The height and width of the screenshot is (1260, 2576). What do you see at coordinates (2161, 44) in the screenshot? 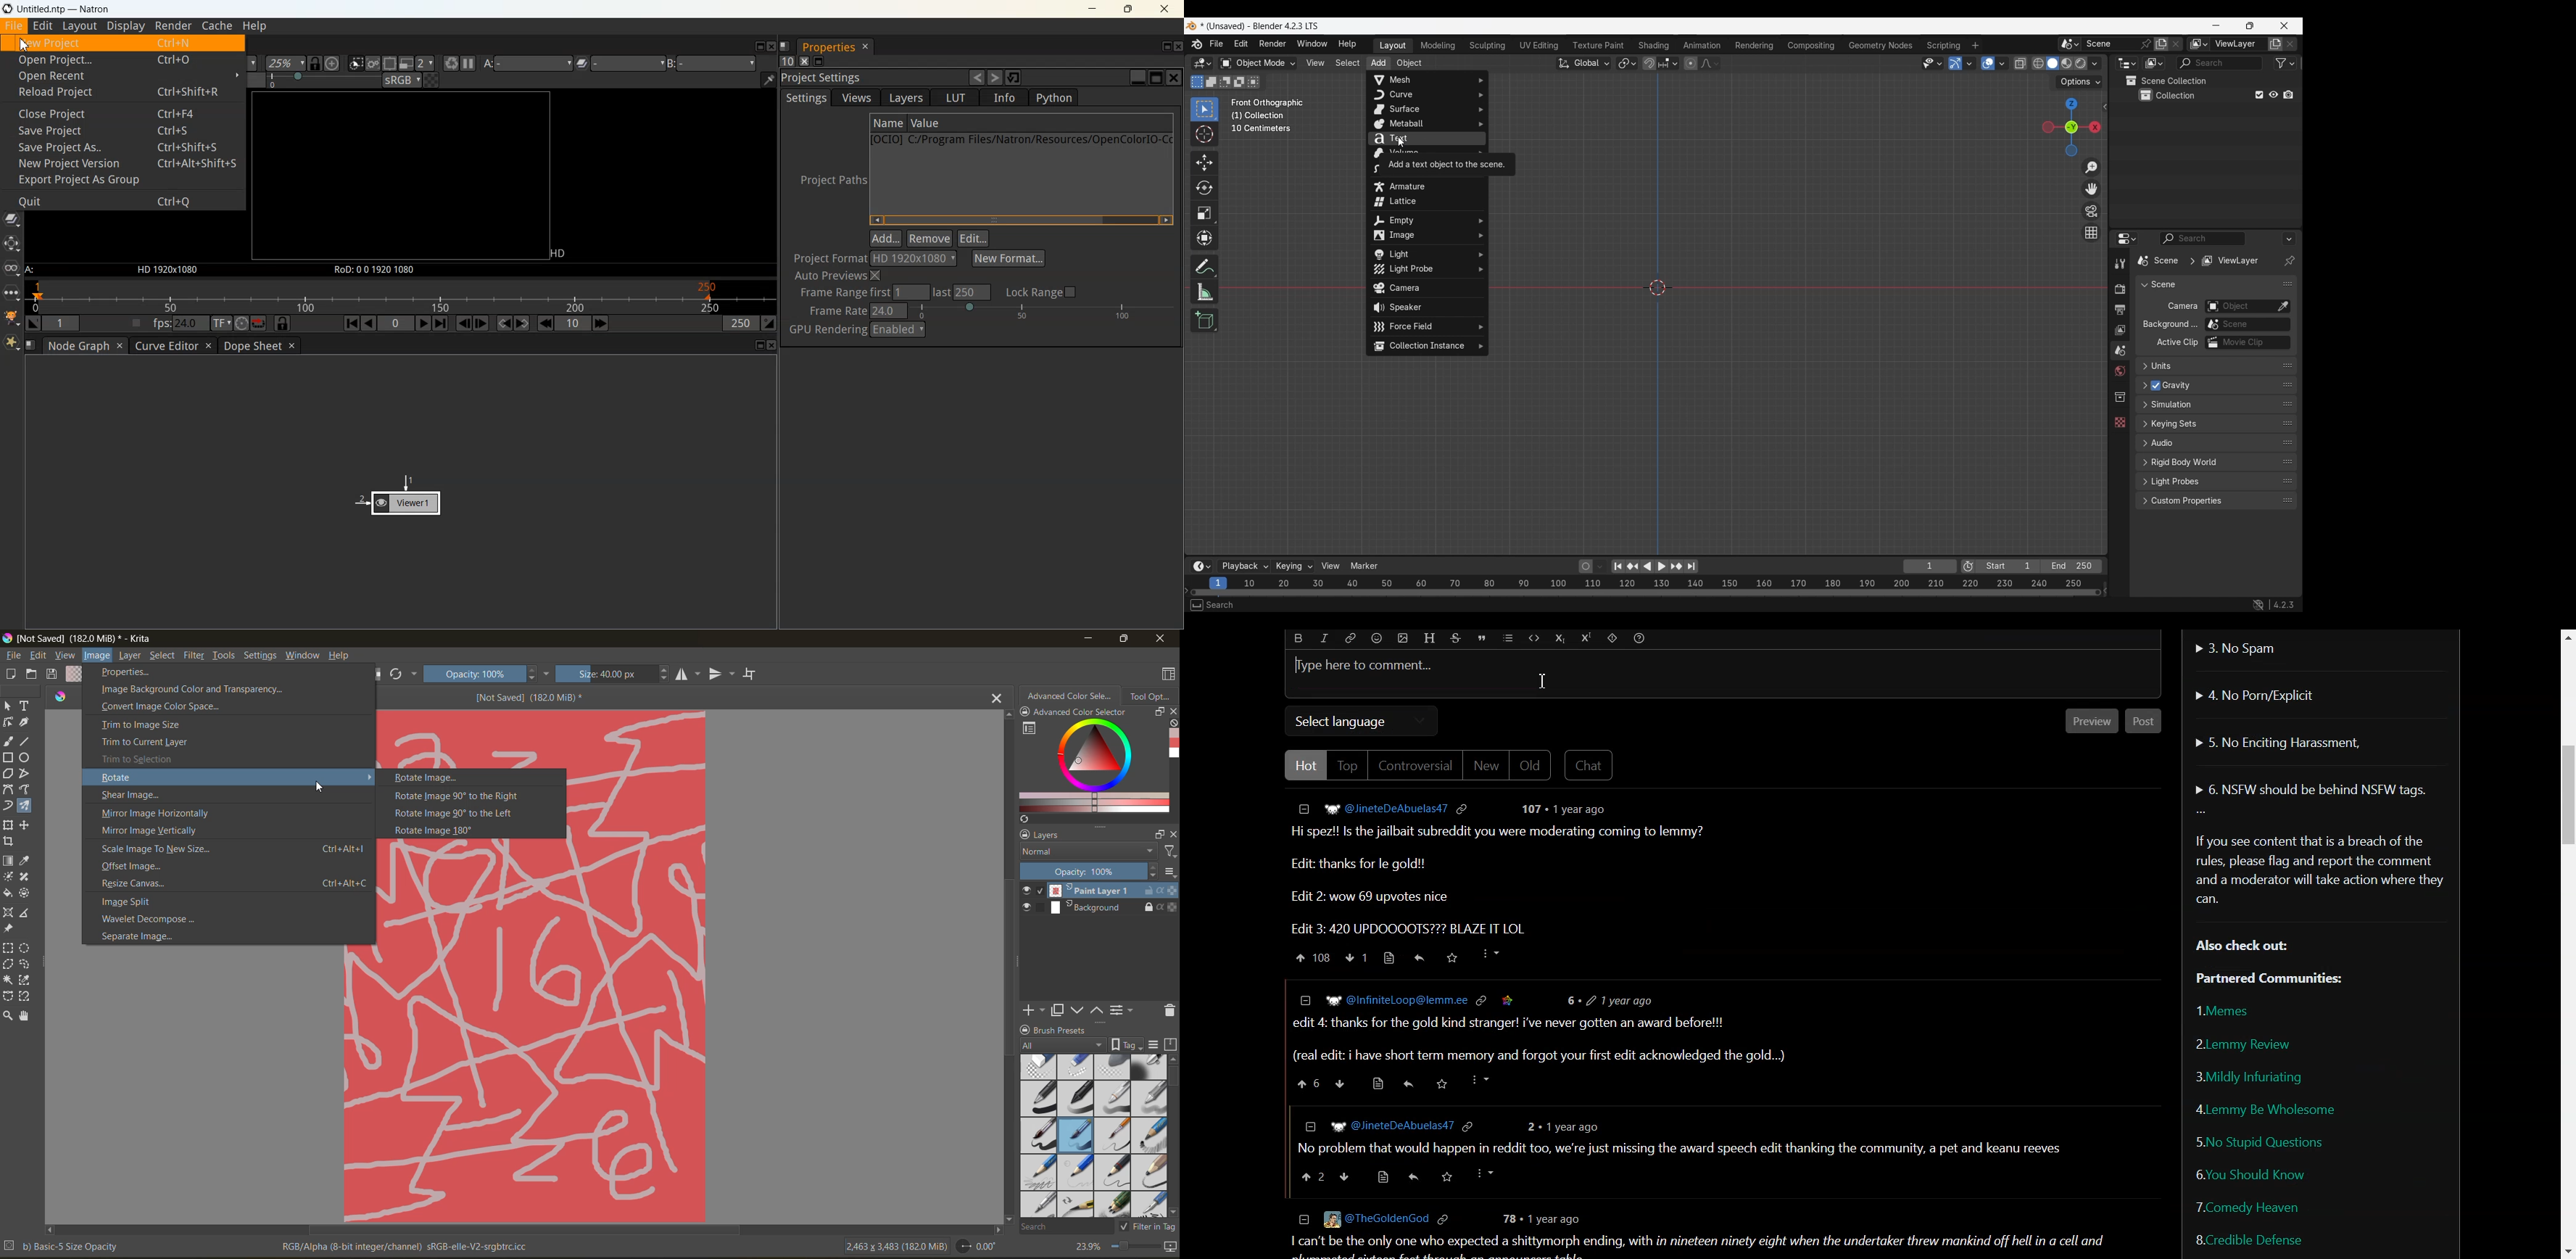
I see `Add new scene` at bounding box center [2161, 44].